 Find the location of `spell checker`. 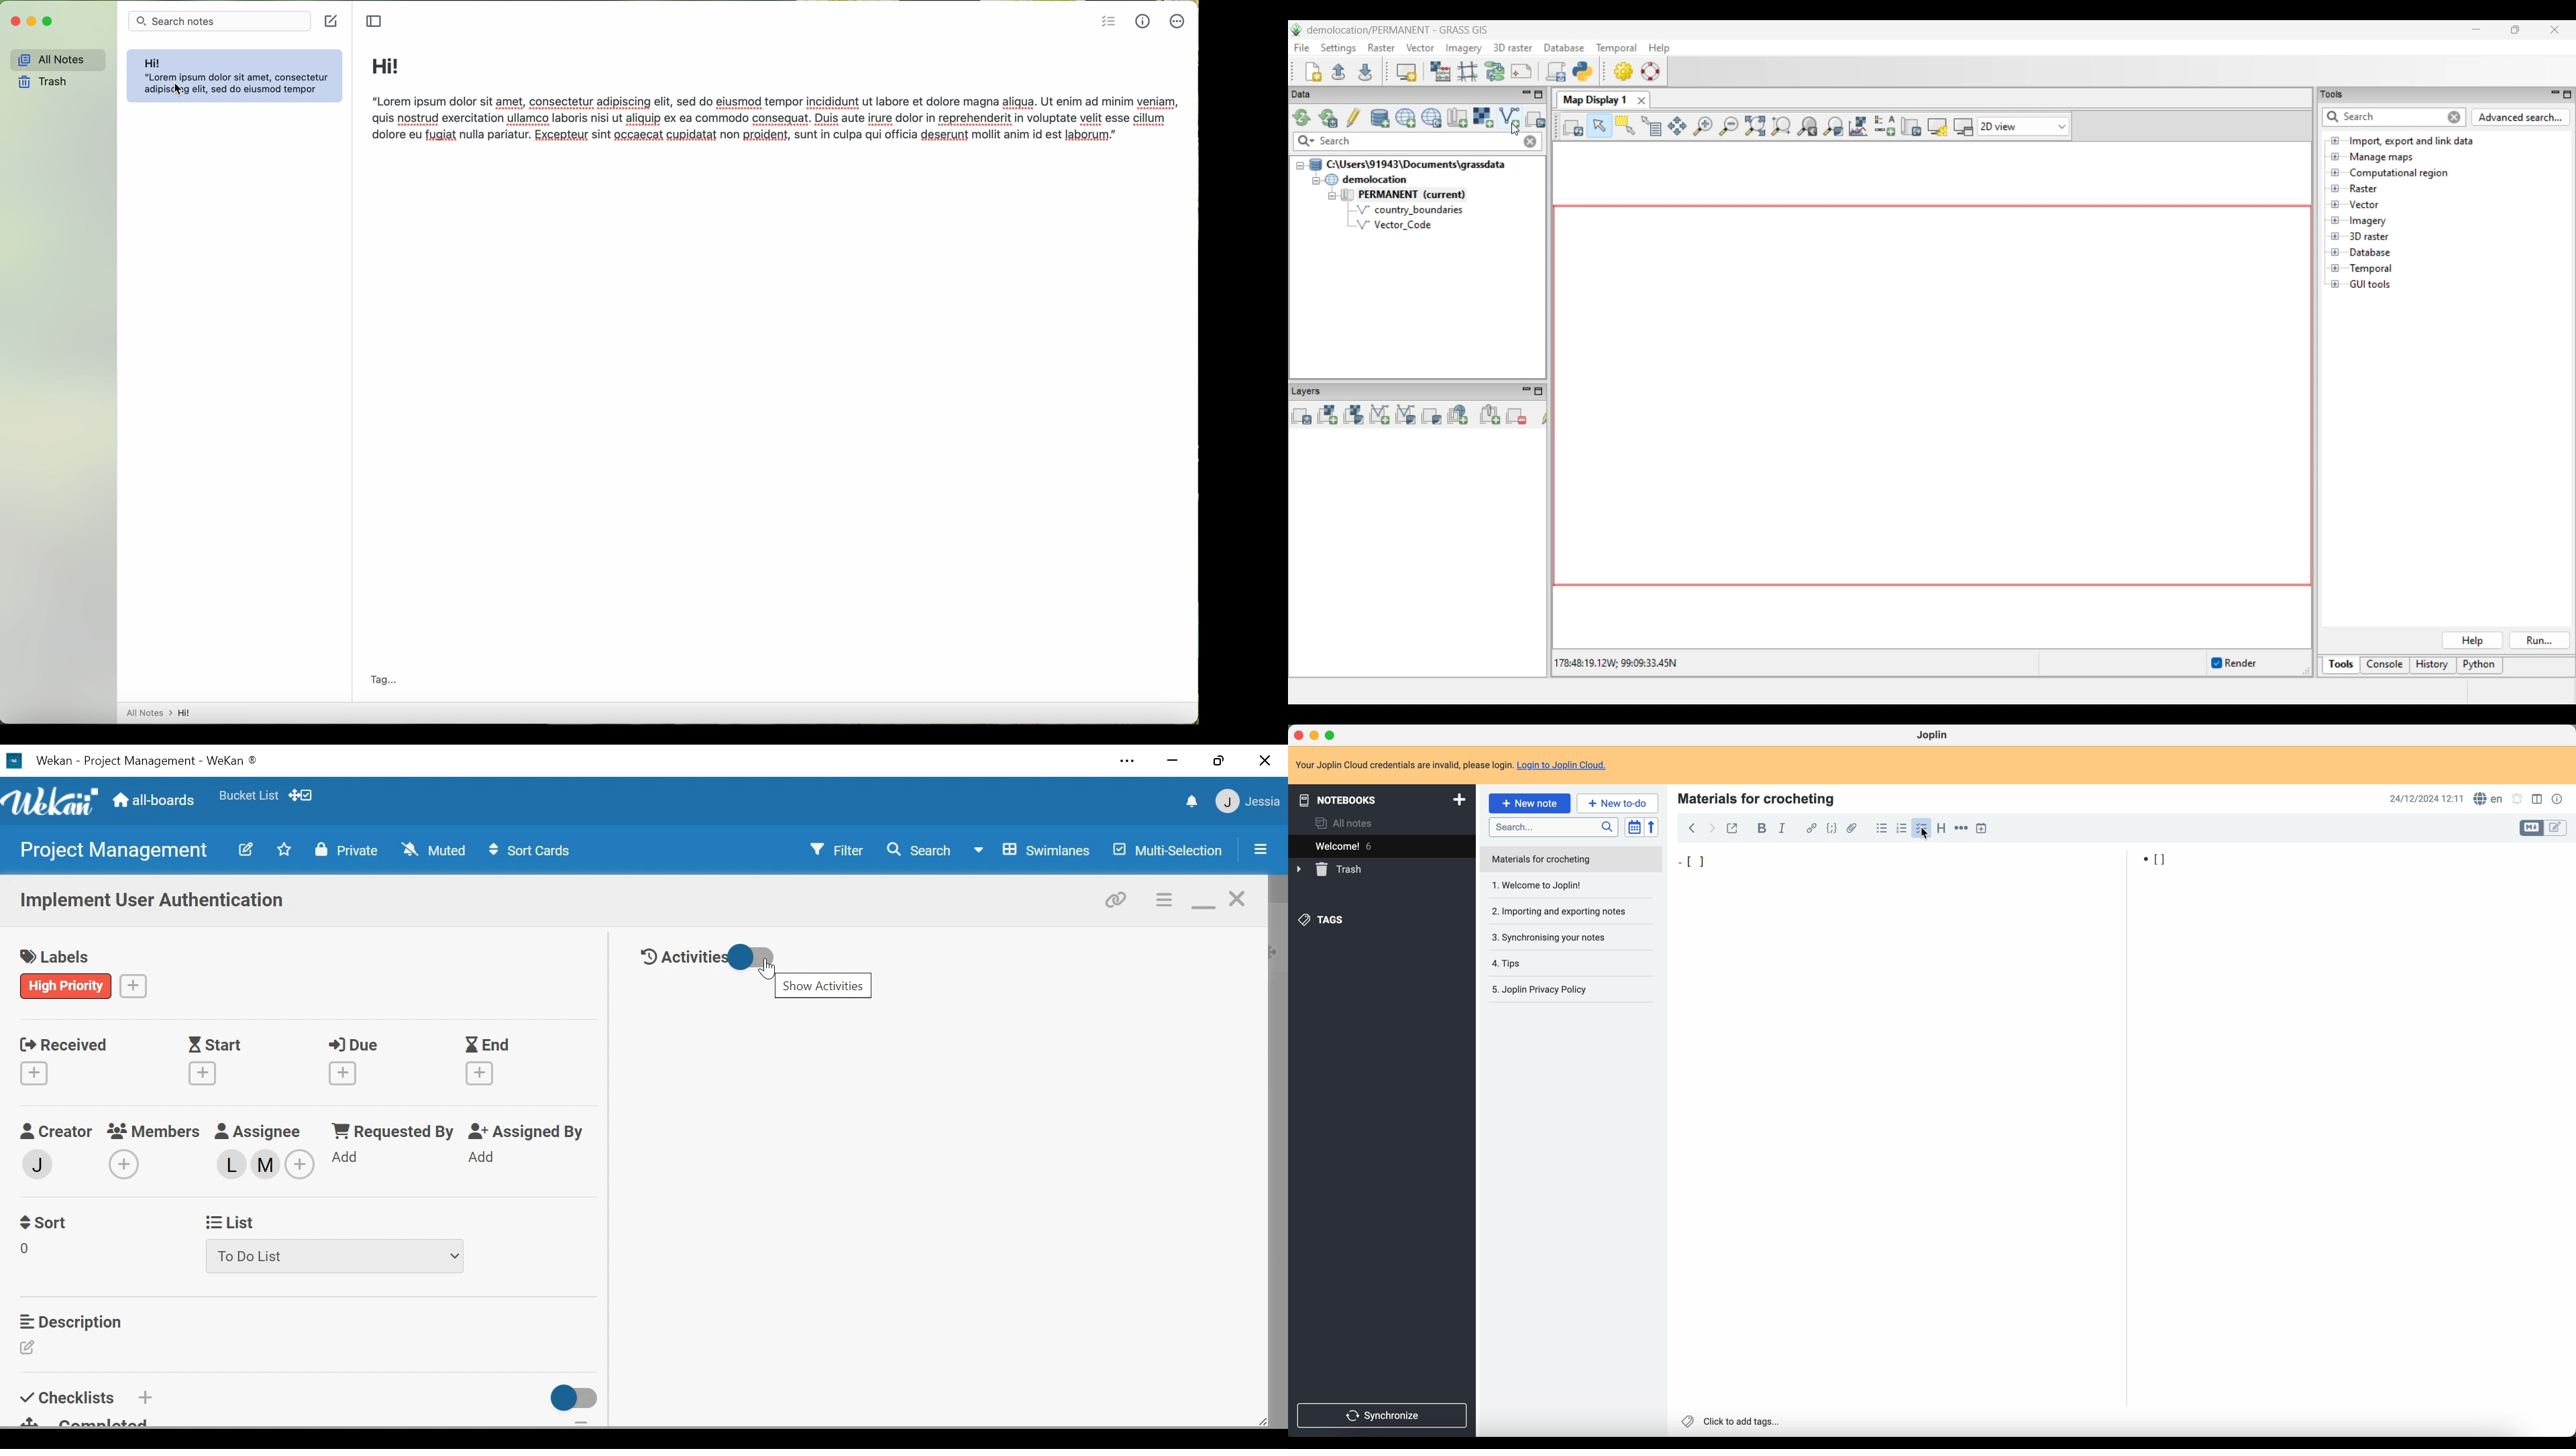

spell checker is located at coordinates (2487, 798).